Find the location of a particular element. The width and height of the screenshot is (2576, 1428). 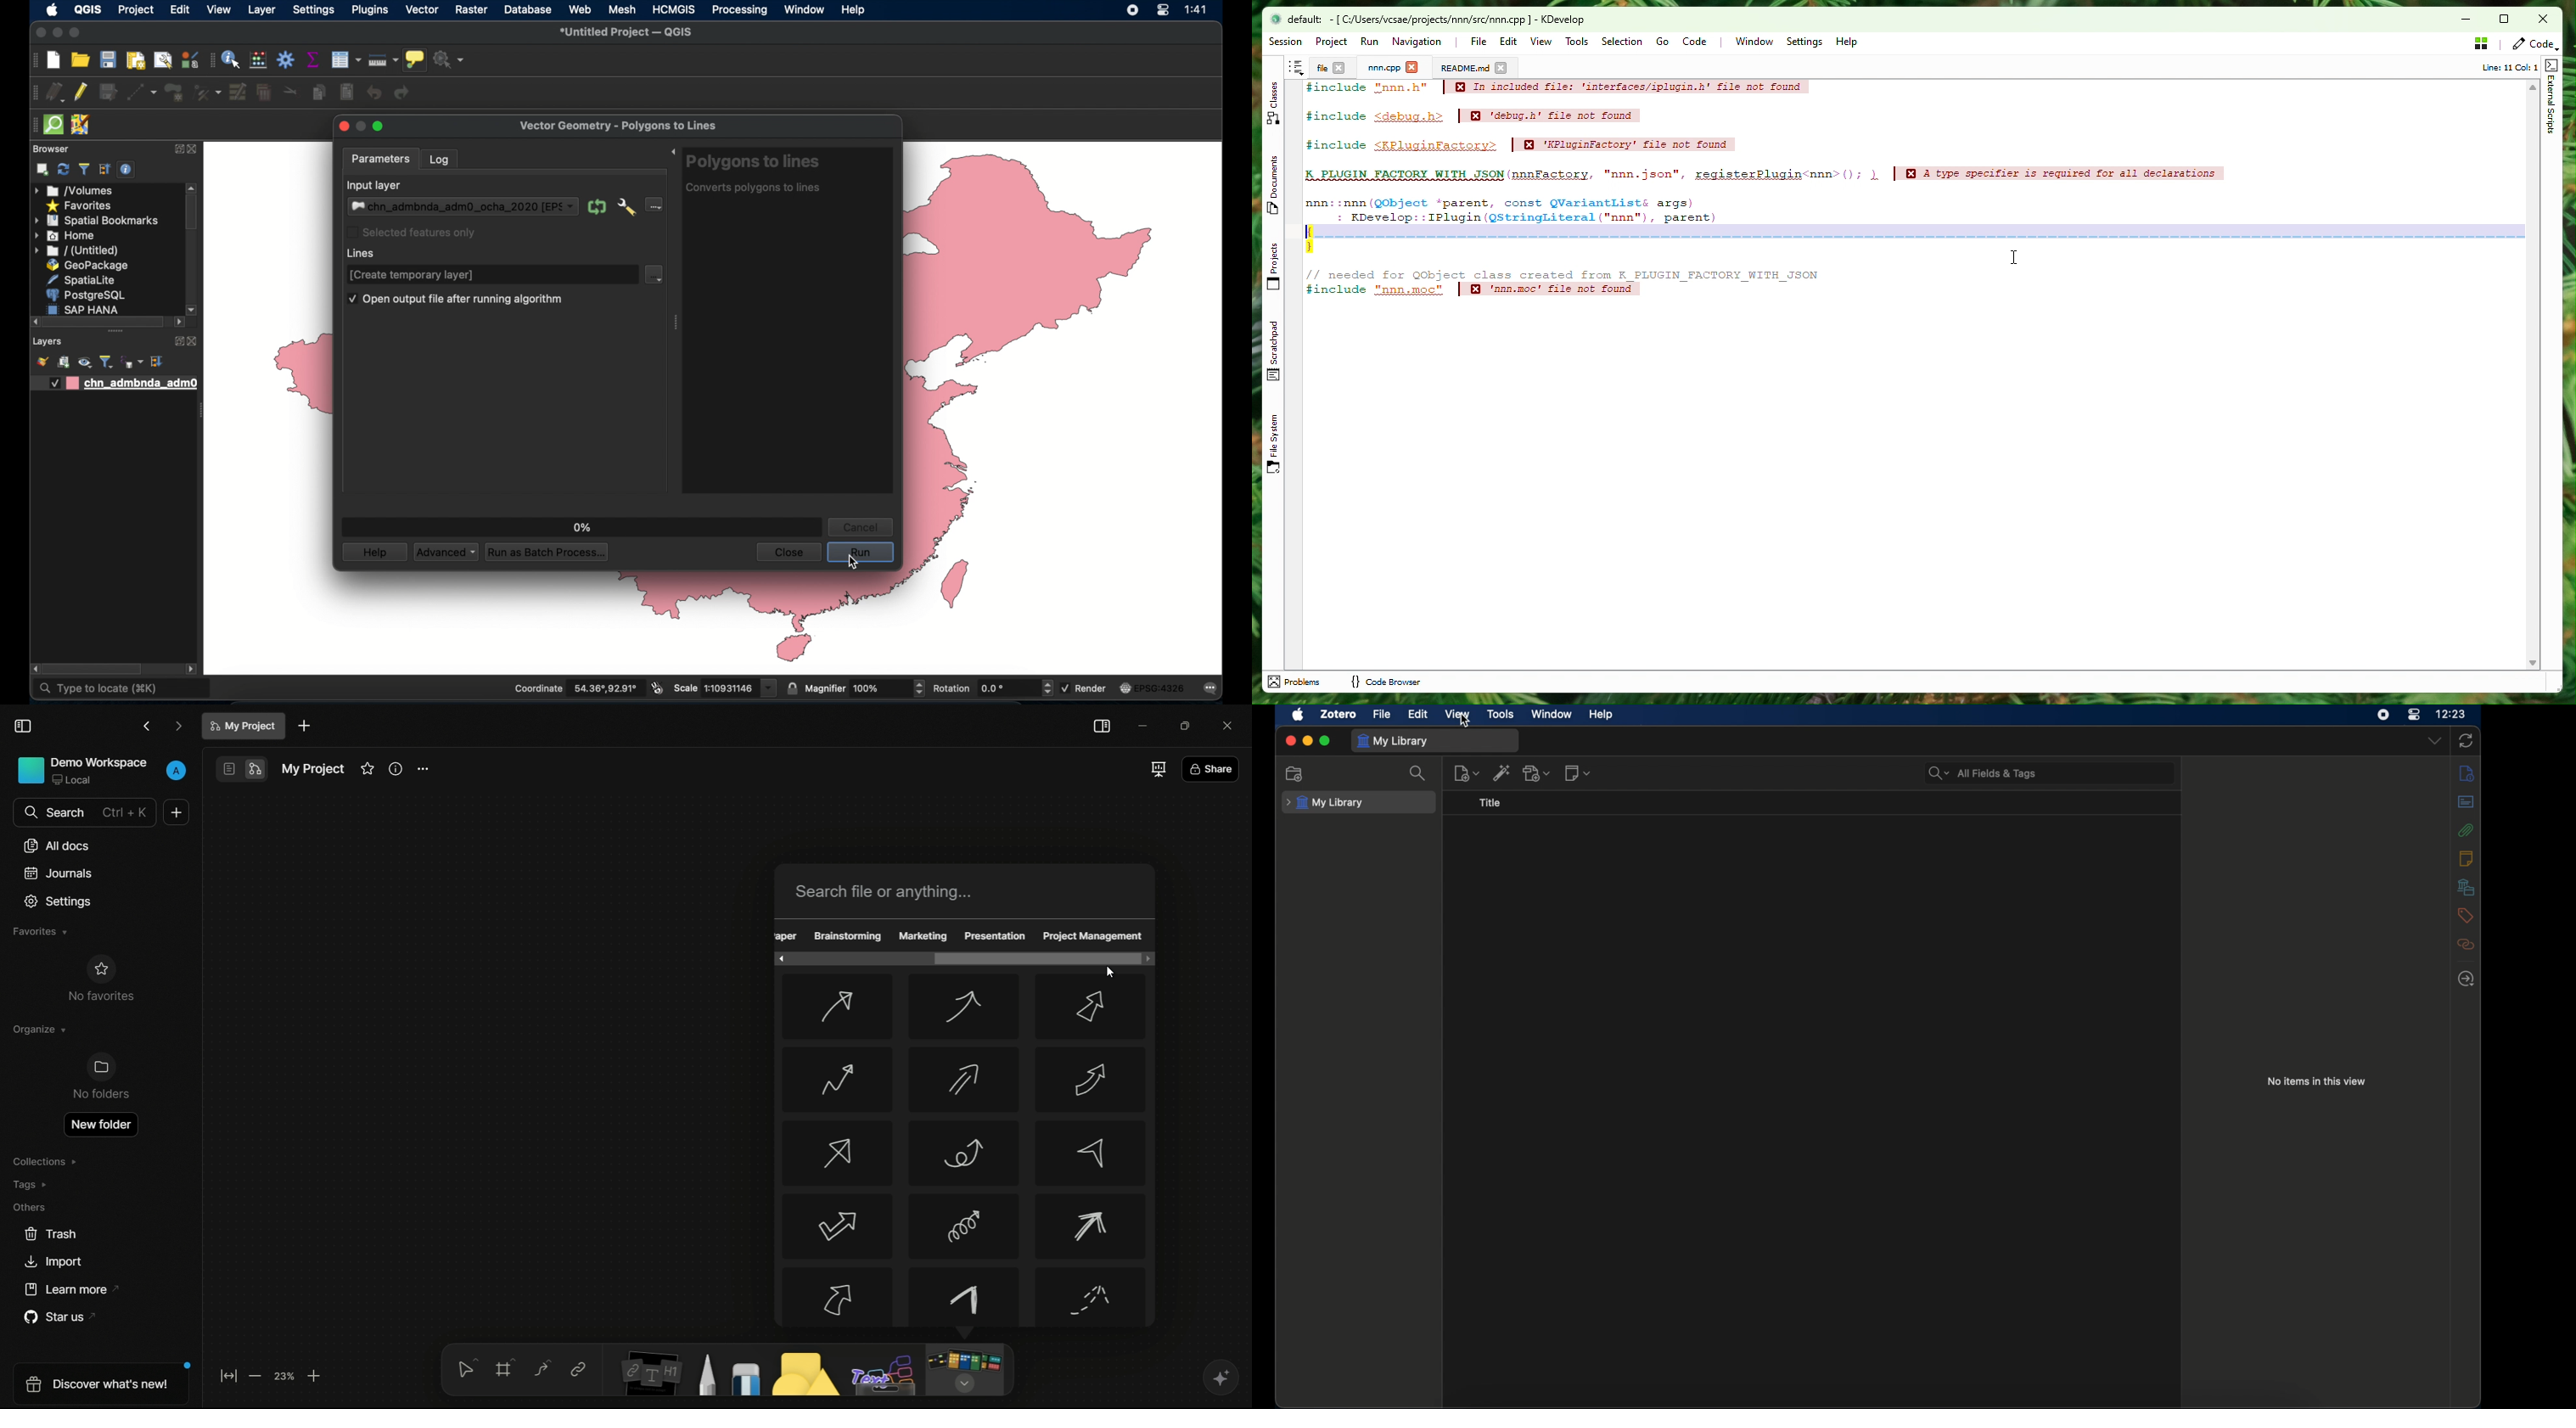

home is located at coordinates (65, 235).